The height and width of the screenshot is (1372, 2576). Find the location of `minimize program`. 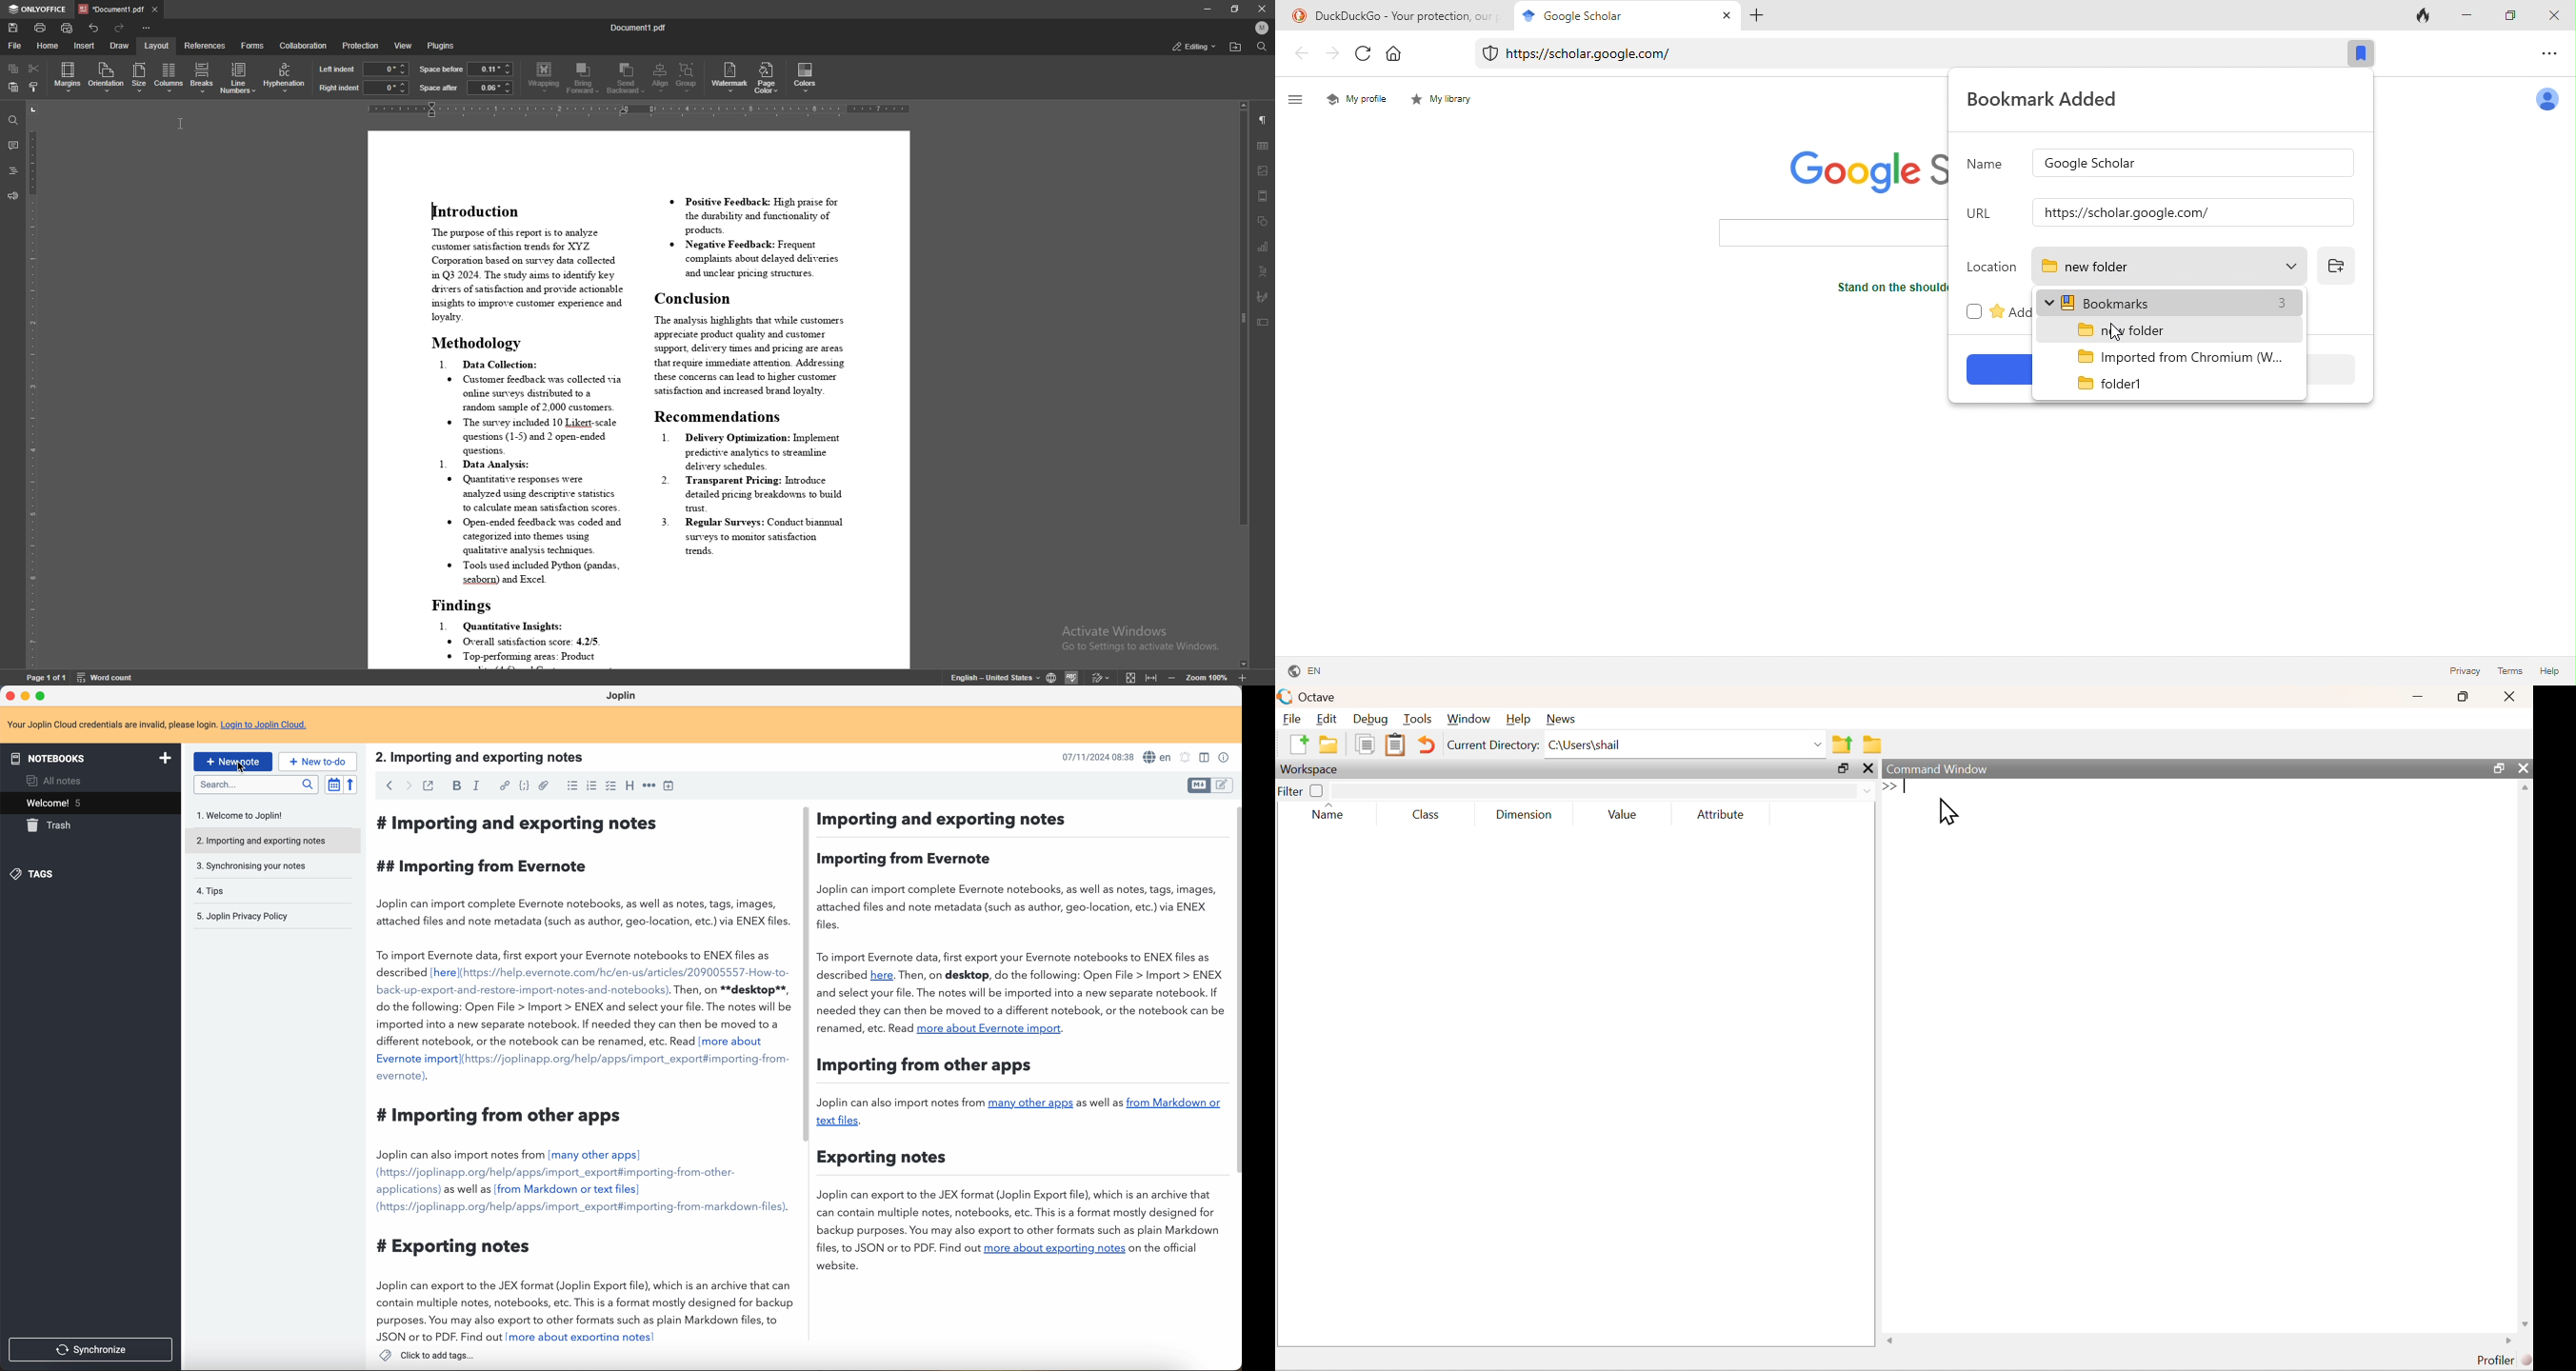

minimize program is located at coordinates (26, 695).